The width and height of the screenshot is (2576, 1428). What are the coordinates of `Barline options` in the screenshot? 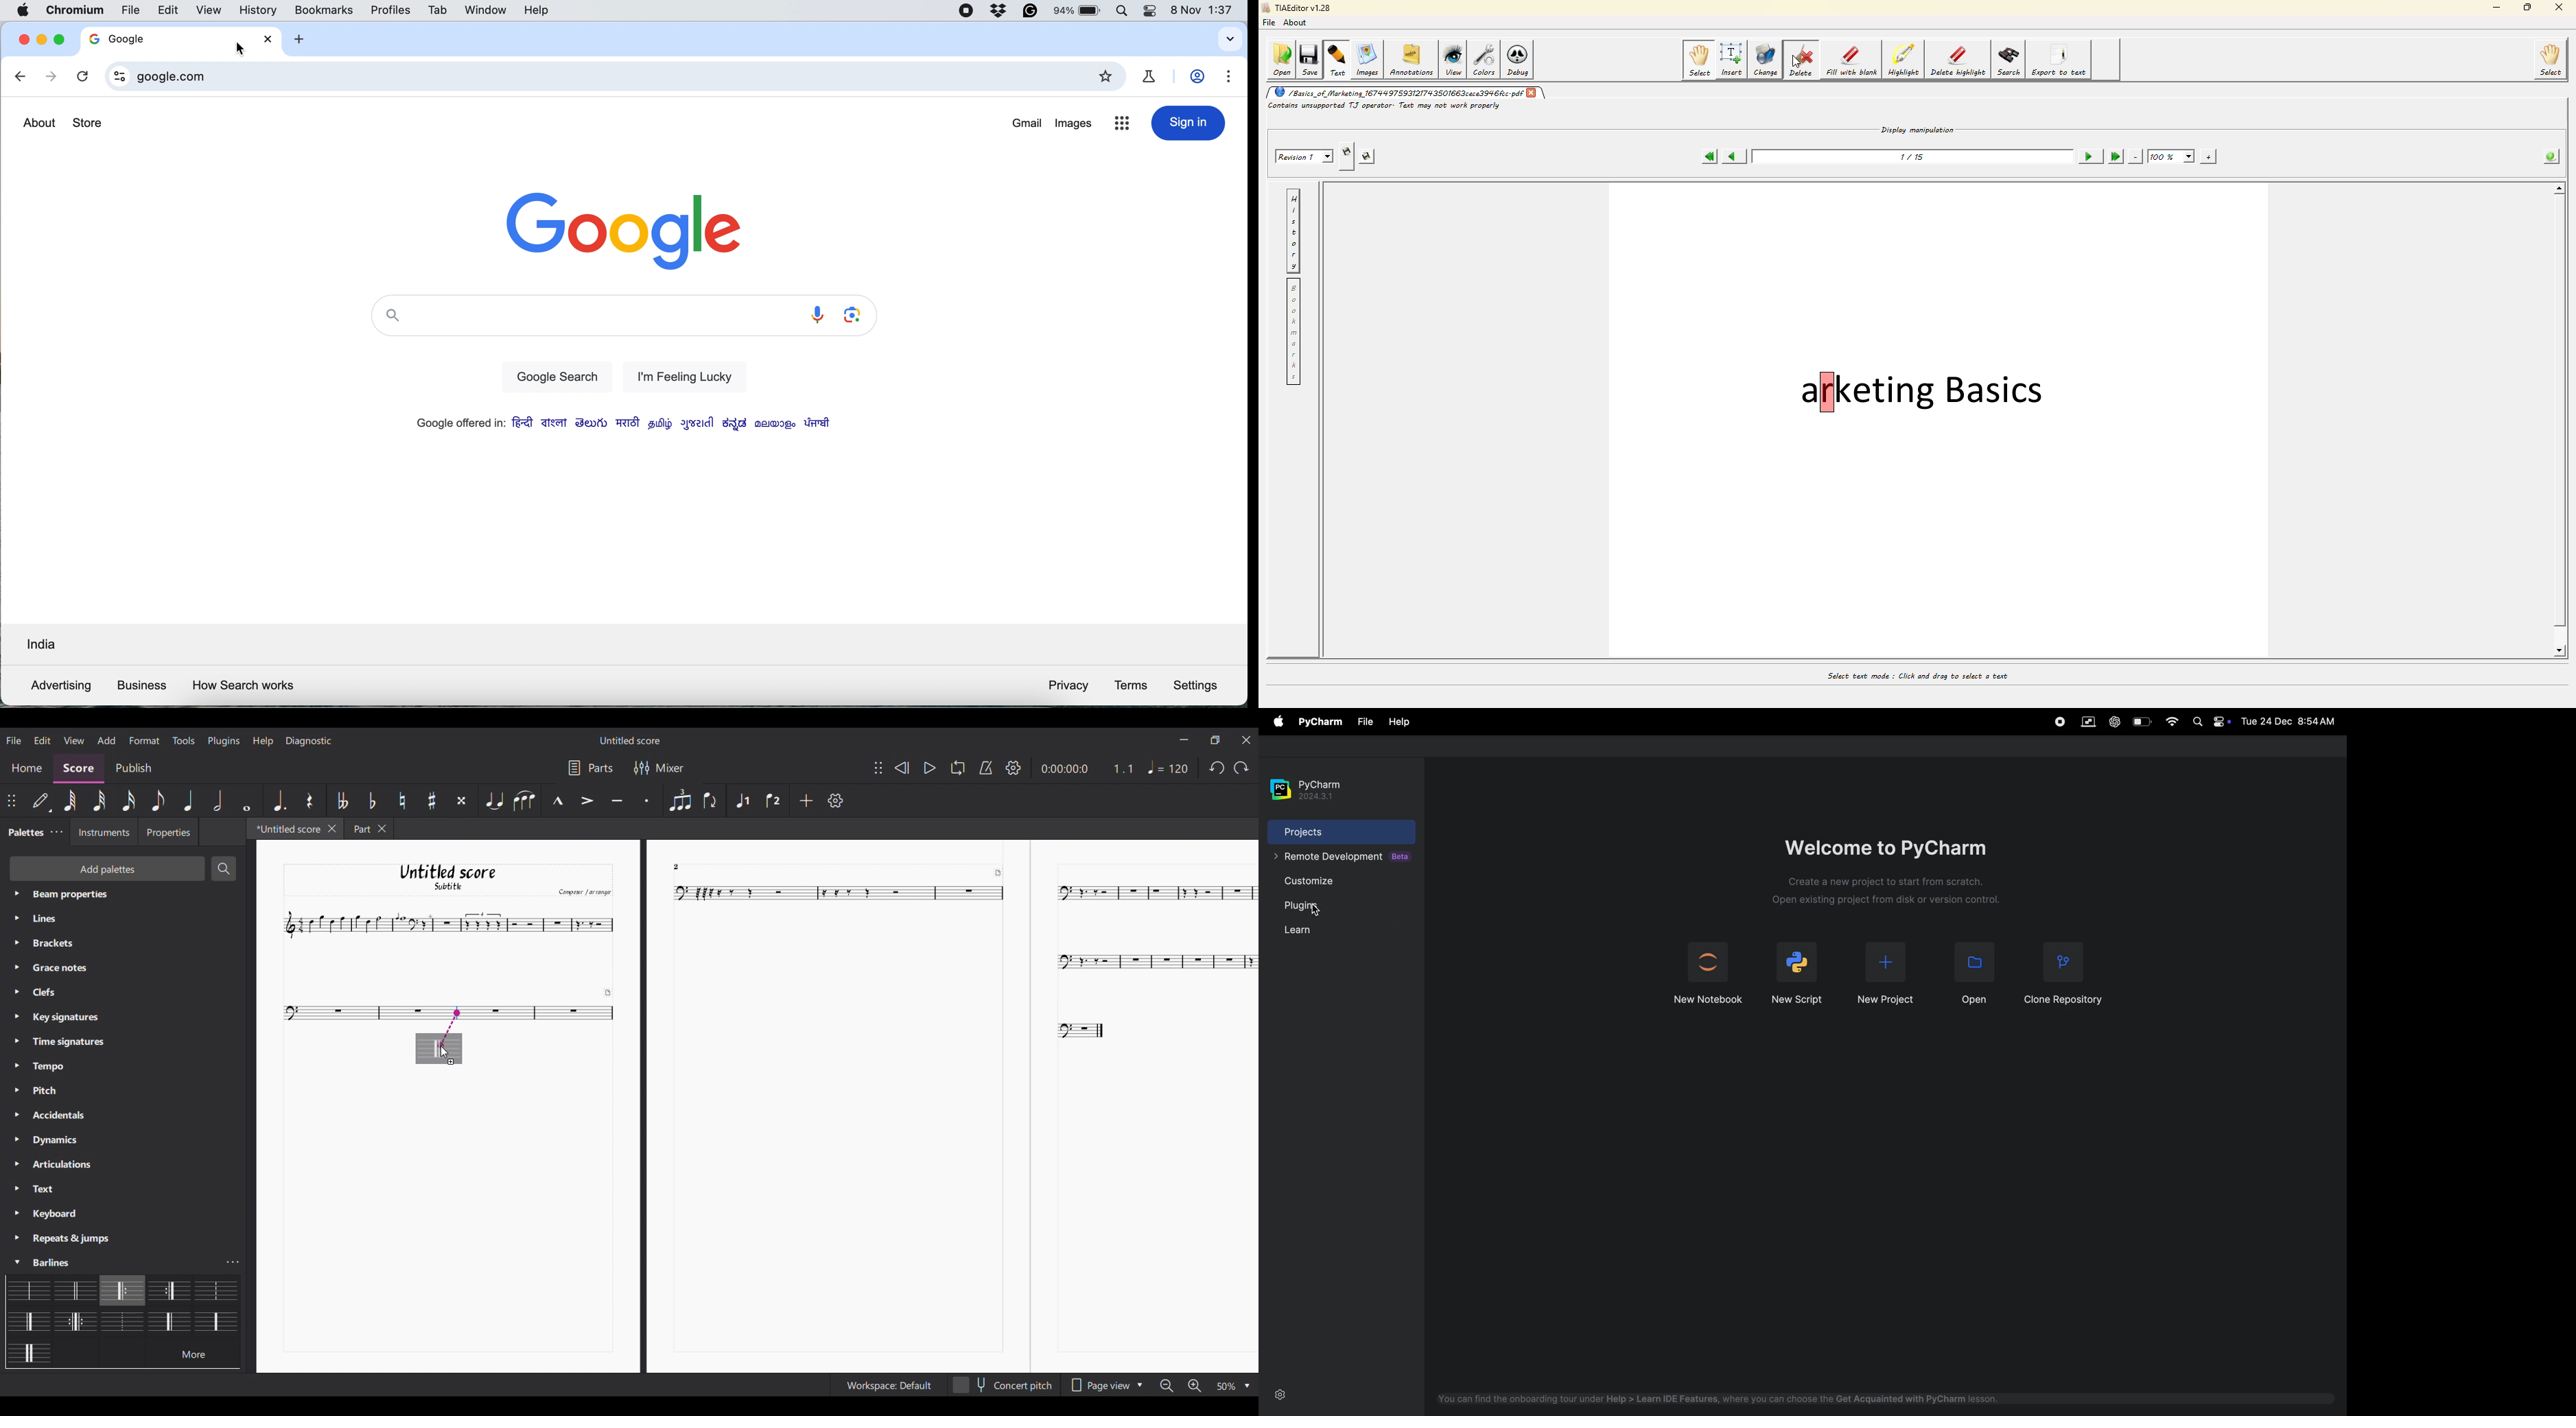 It's located at (212, 1320).